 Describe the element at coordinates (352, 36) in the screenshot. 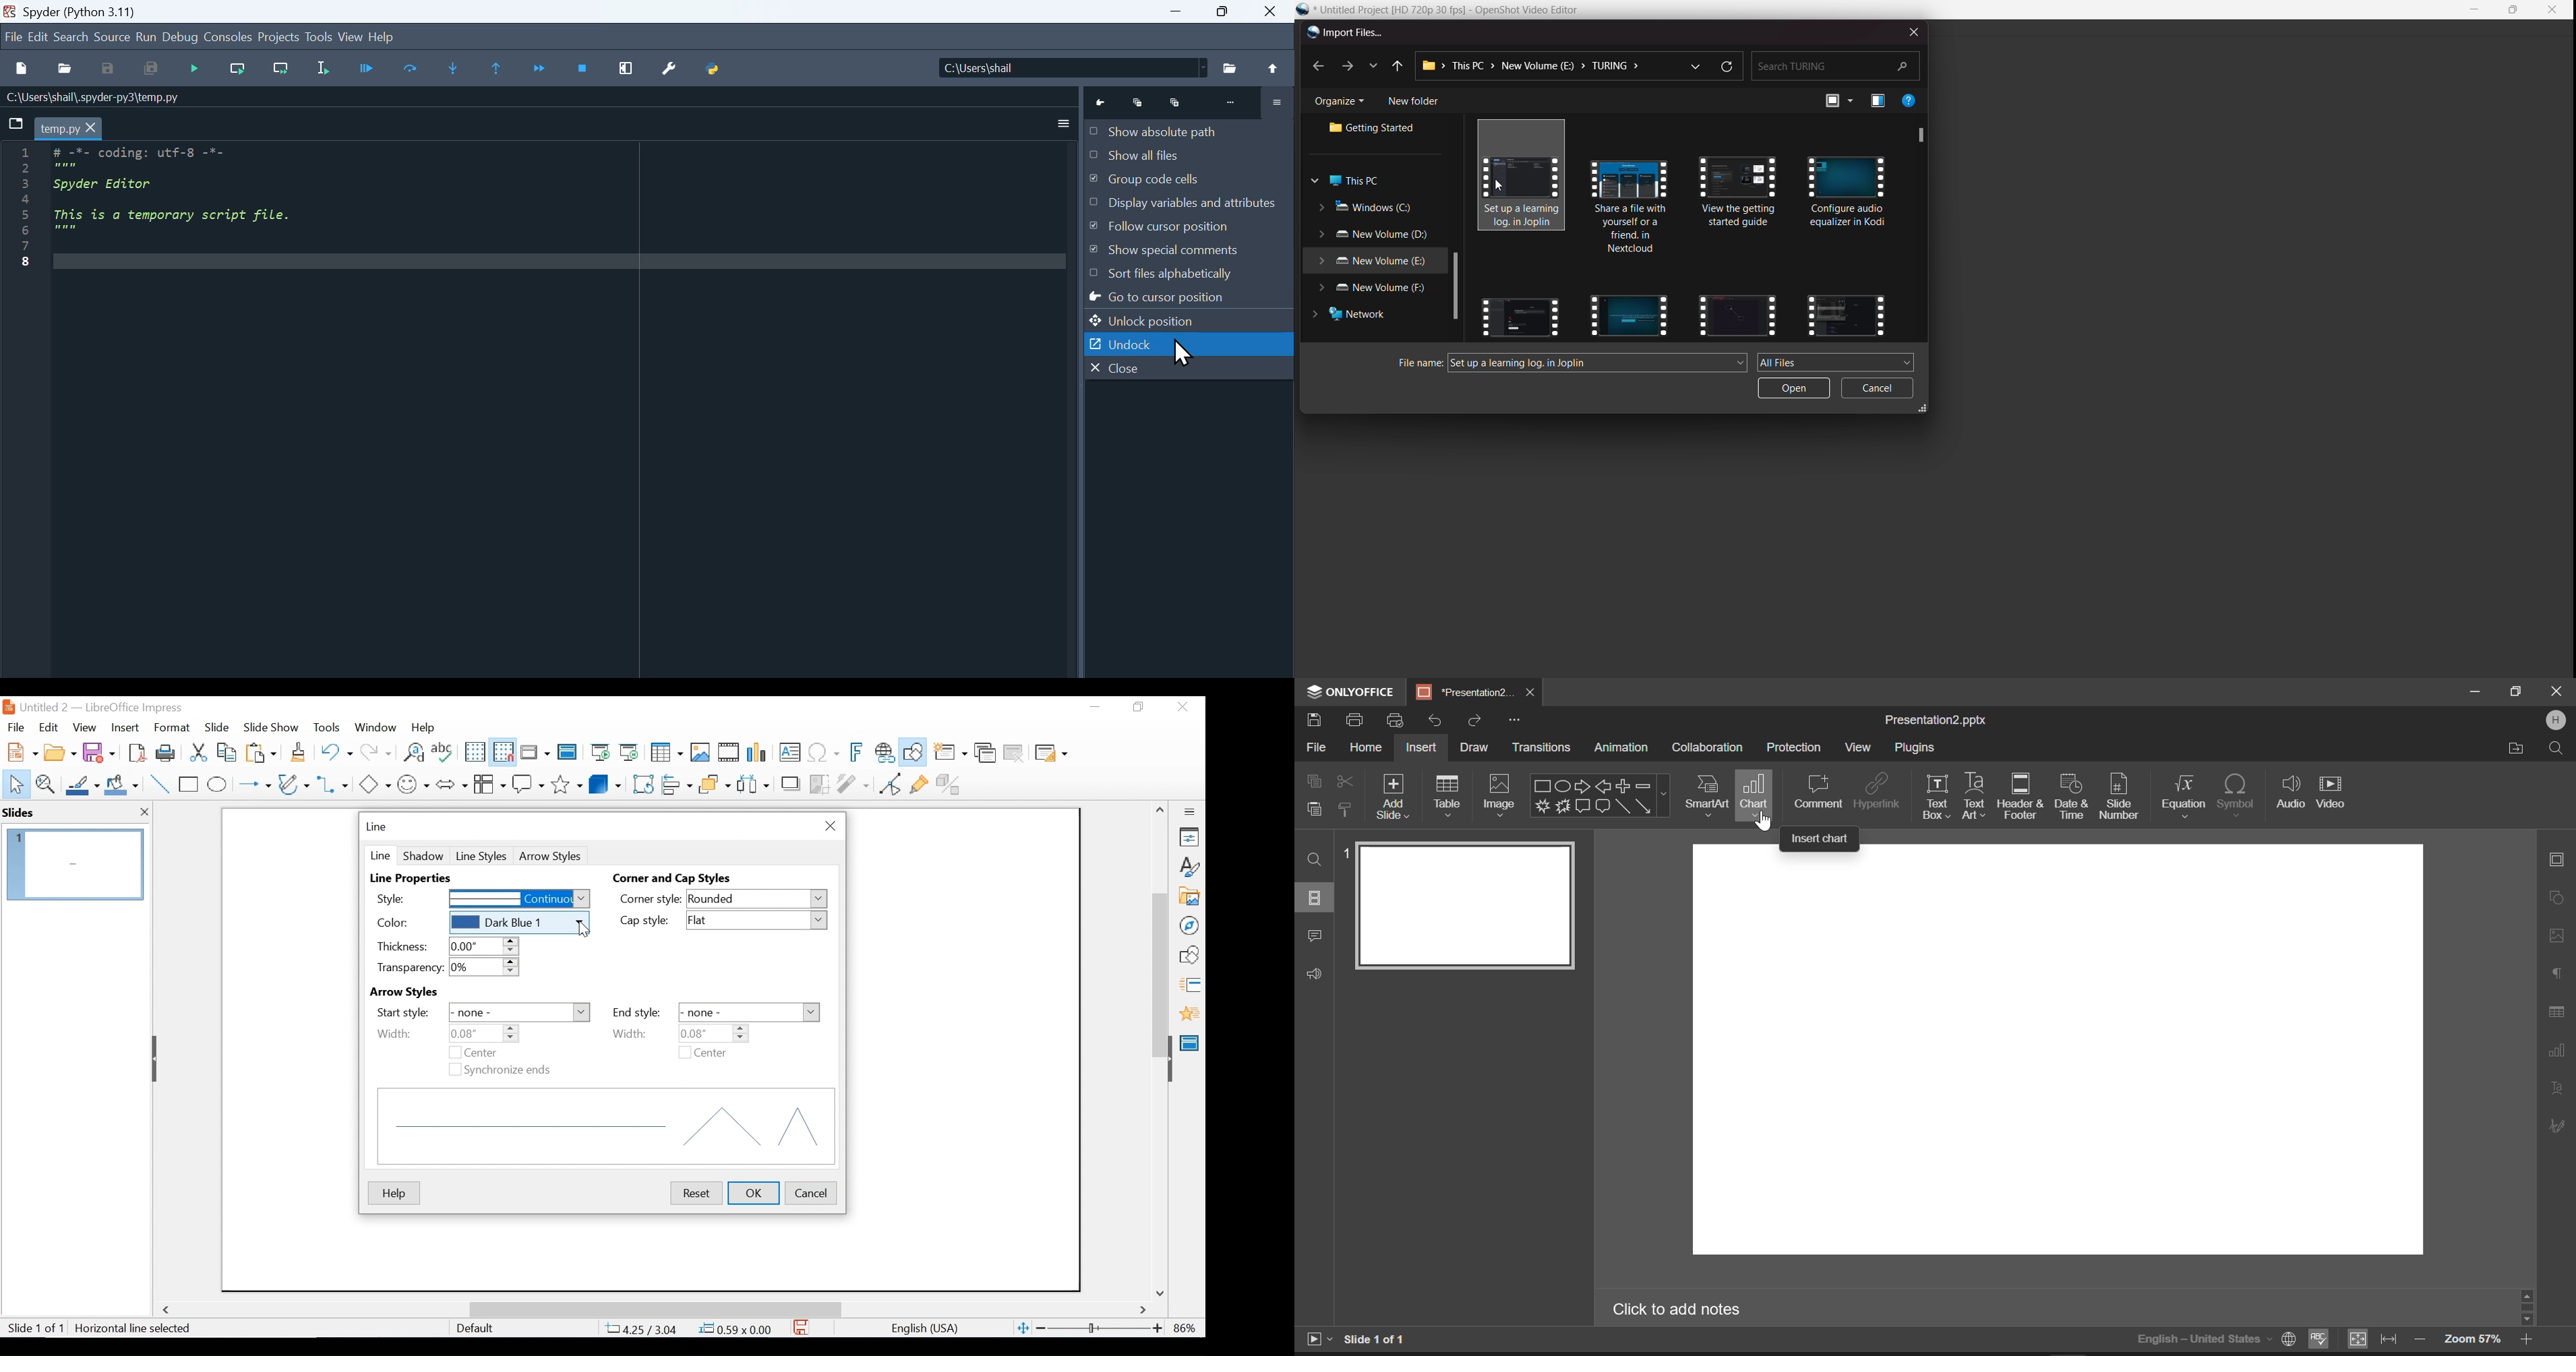

I see `View` at that location.